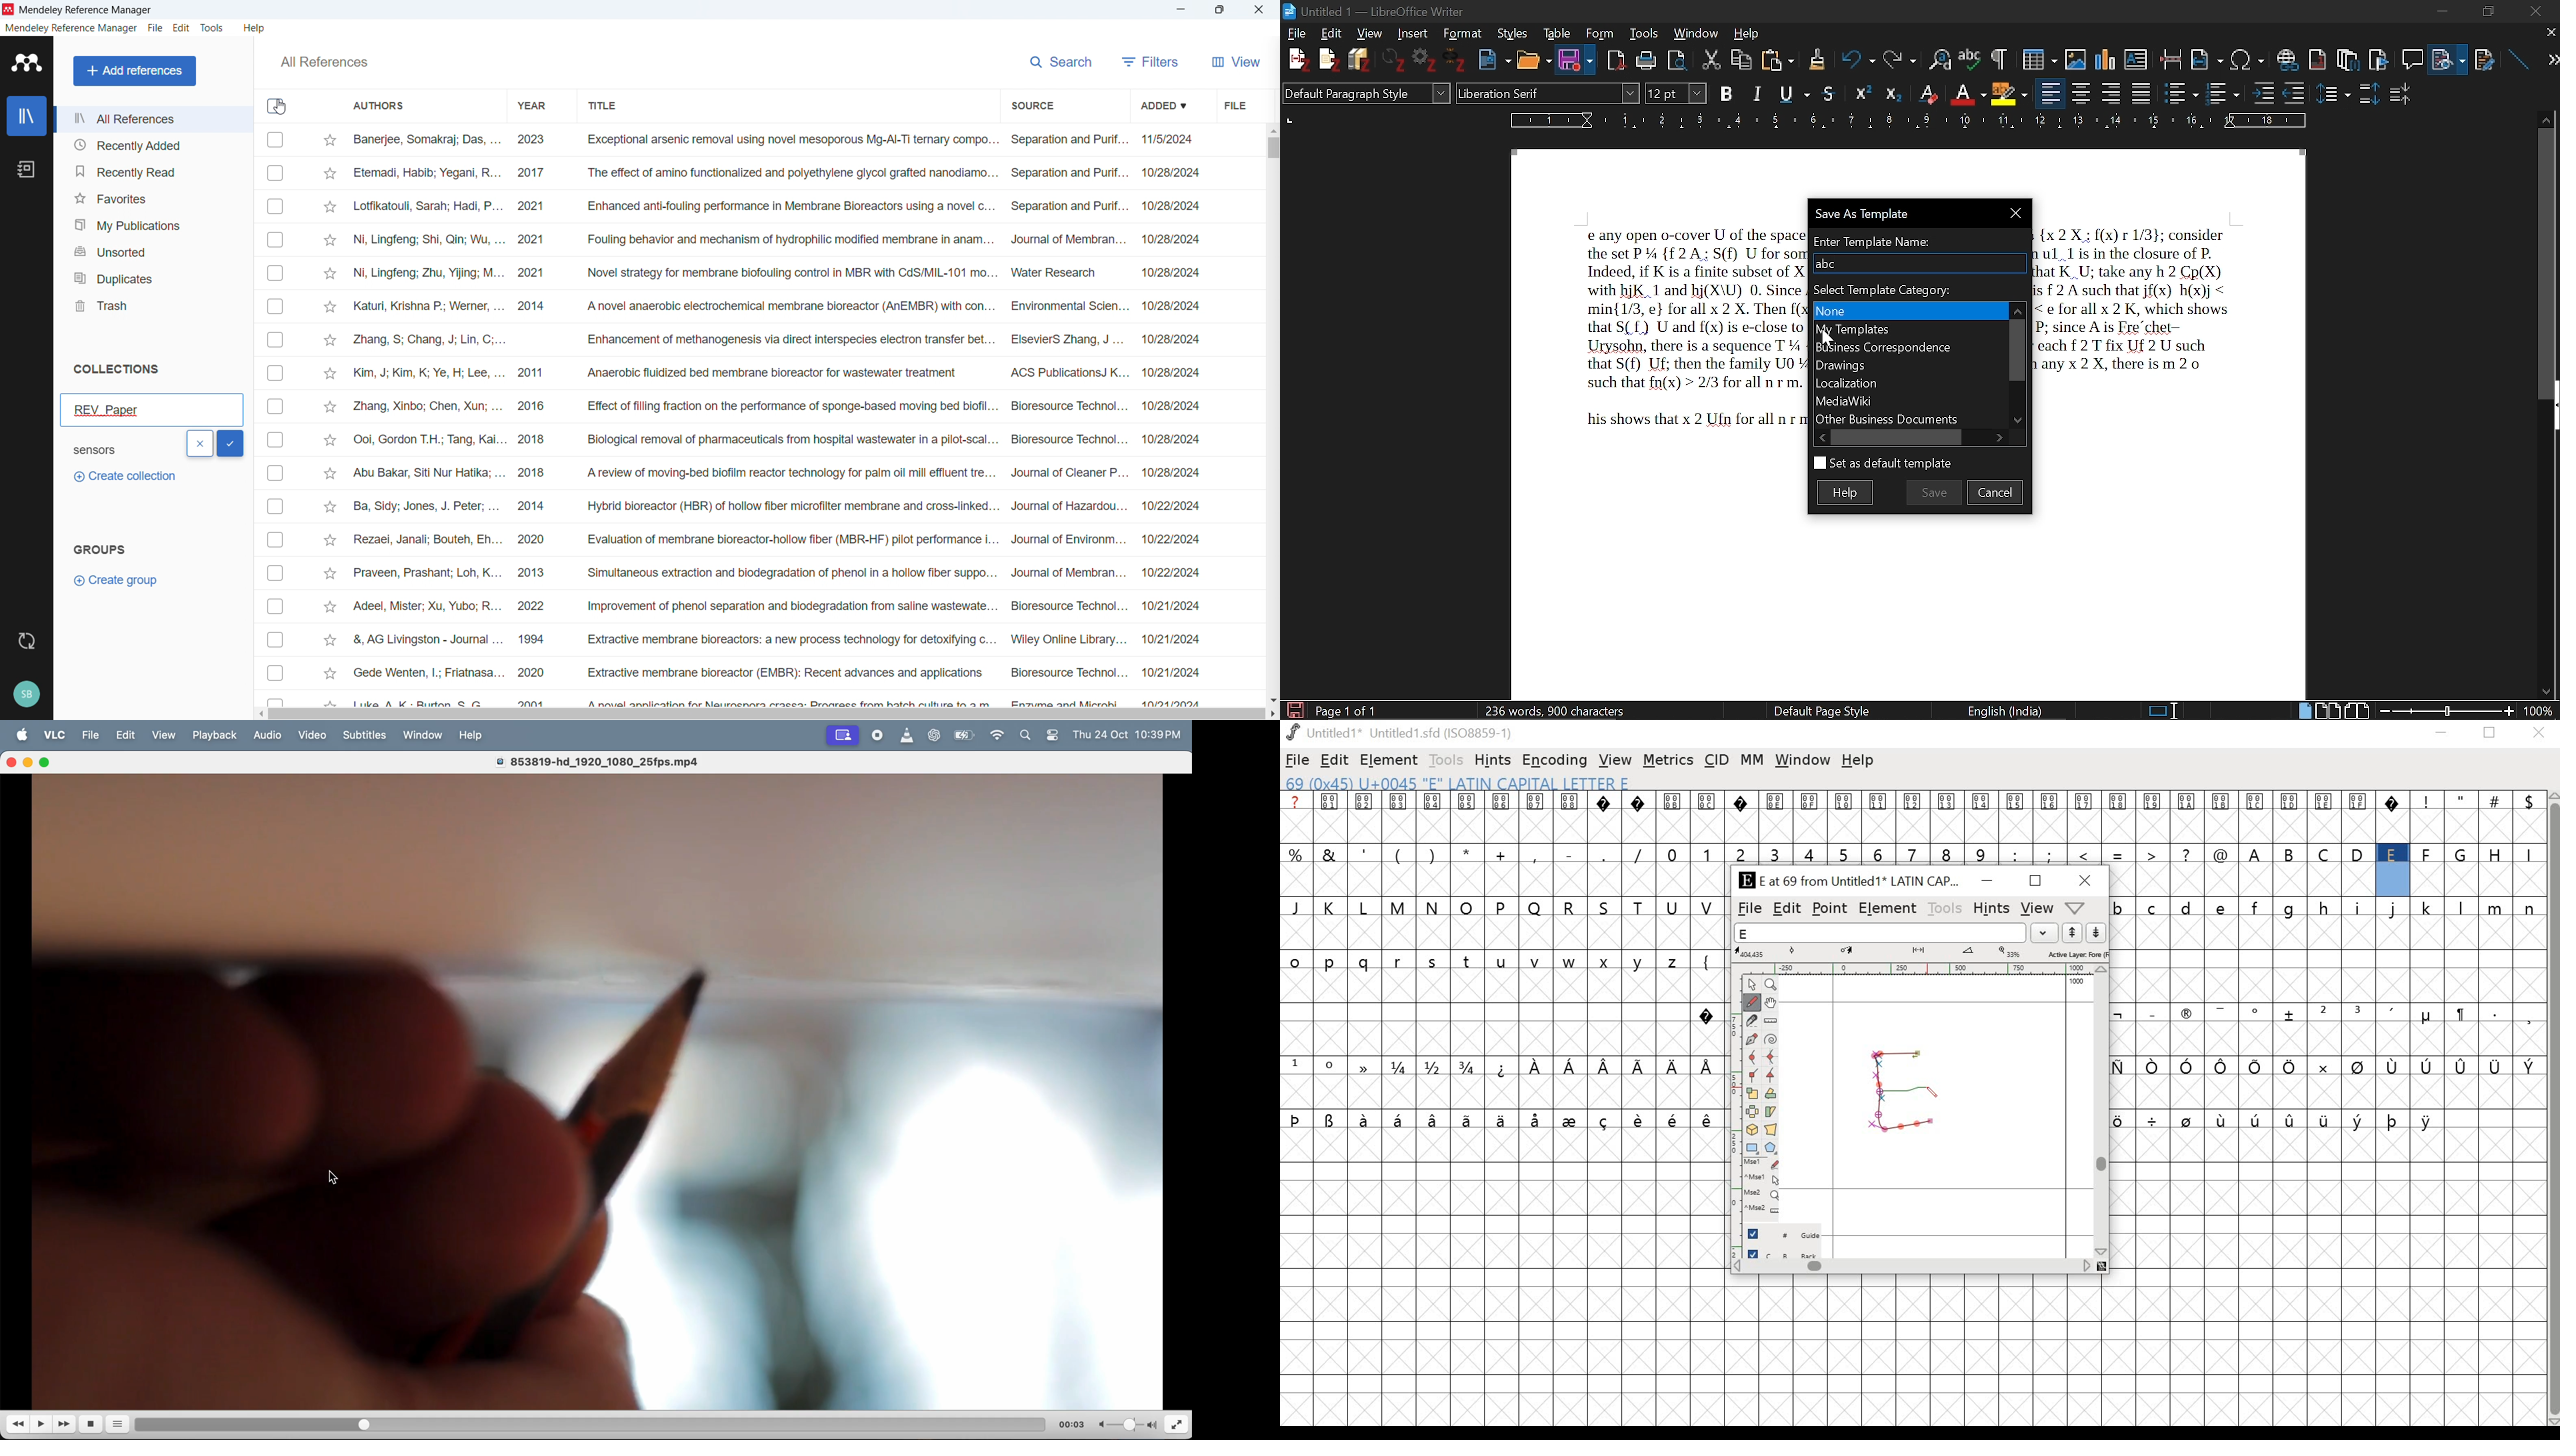  Describe the element at coordinates (9, 9) in the screenshot. I see `Software logo` at that location.